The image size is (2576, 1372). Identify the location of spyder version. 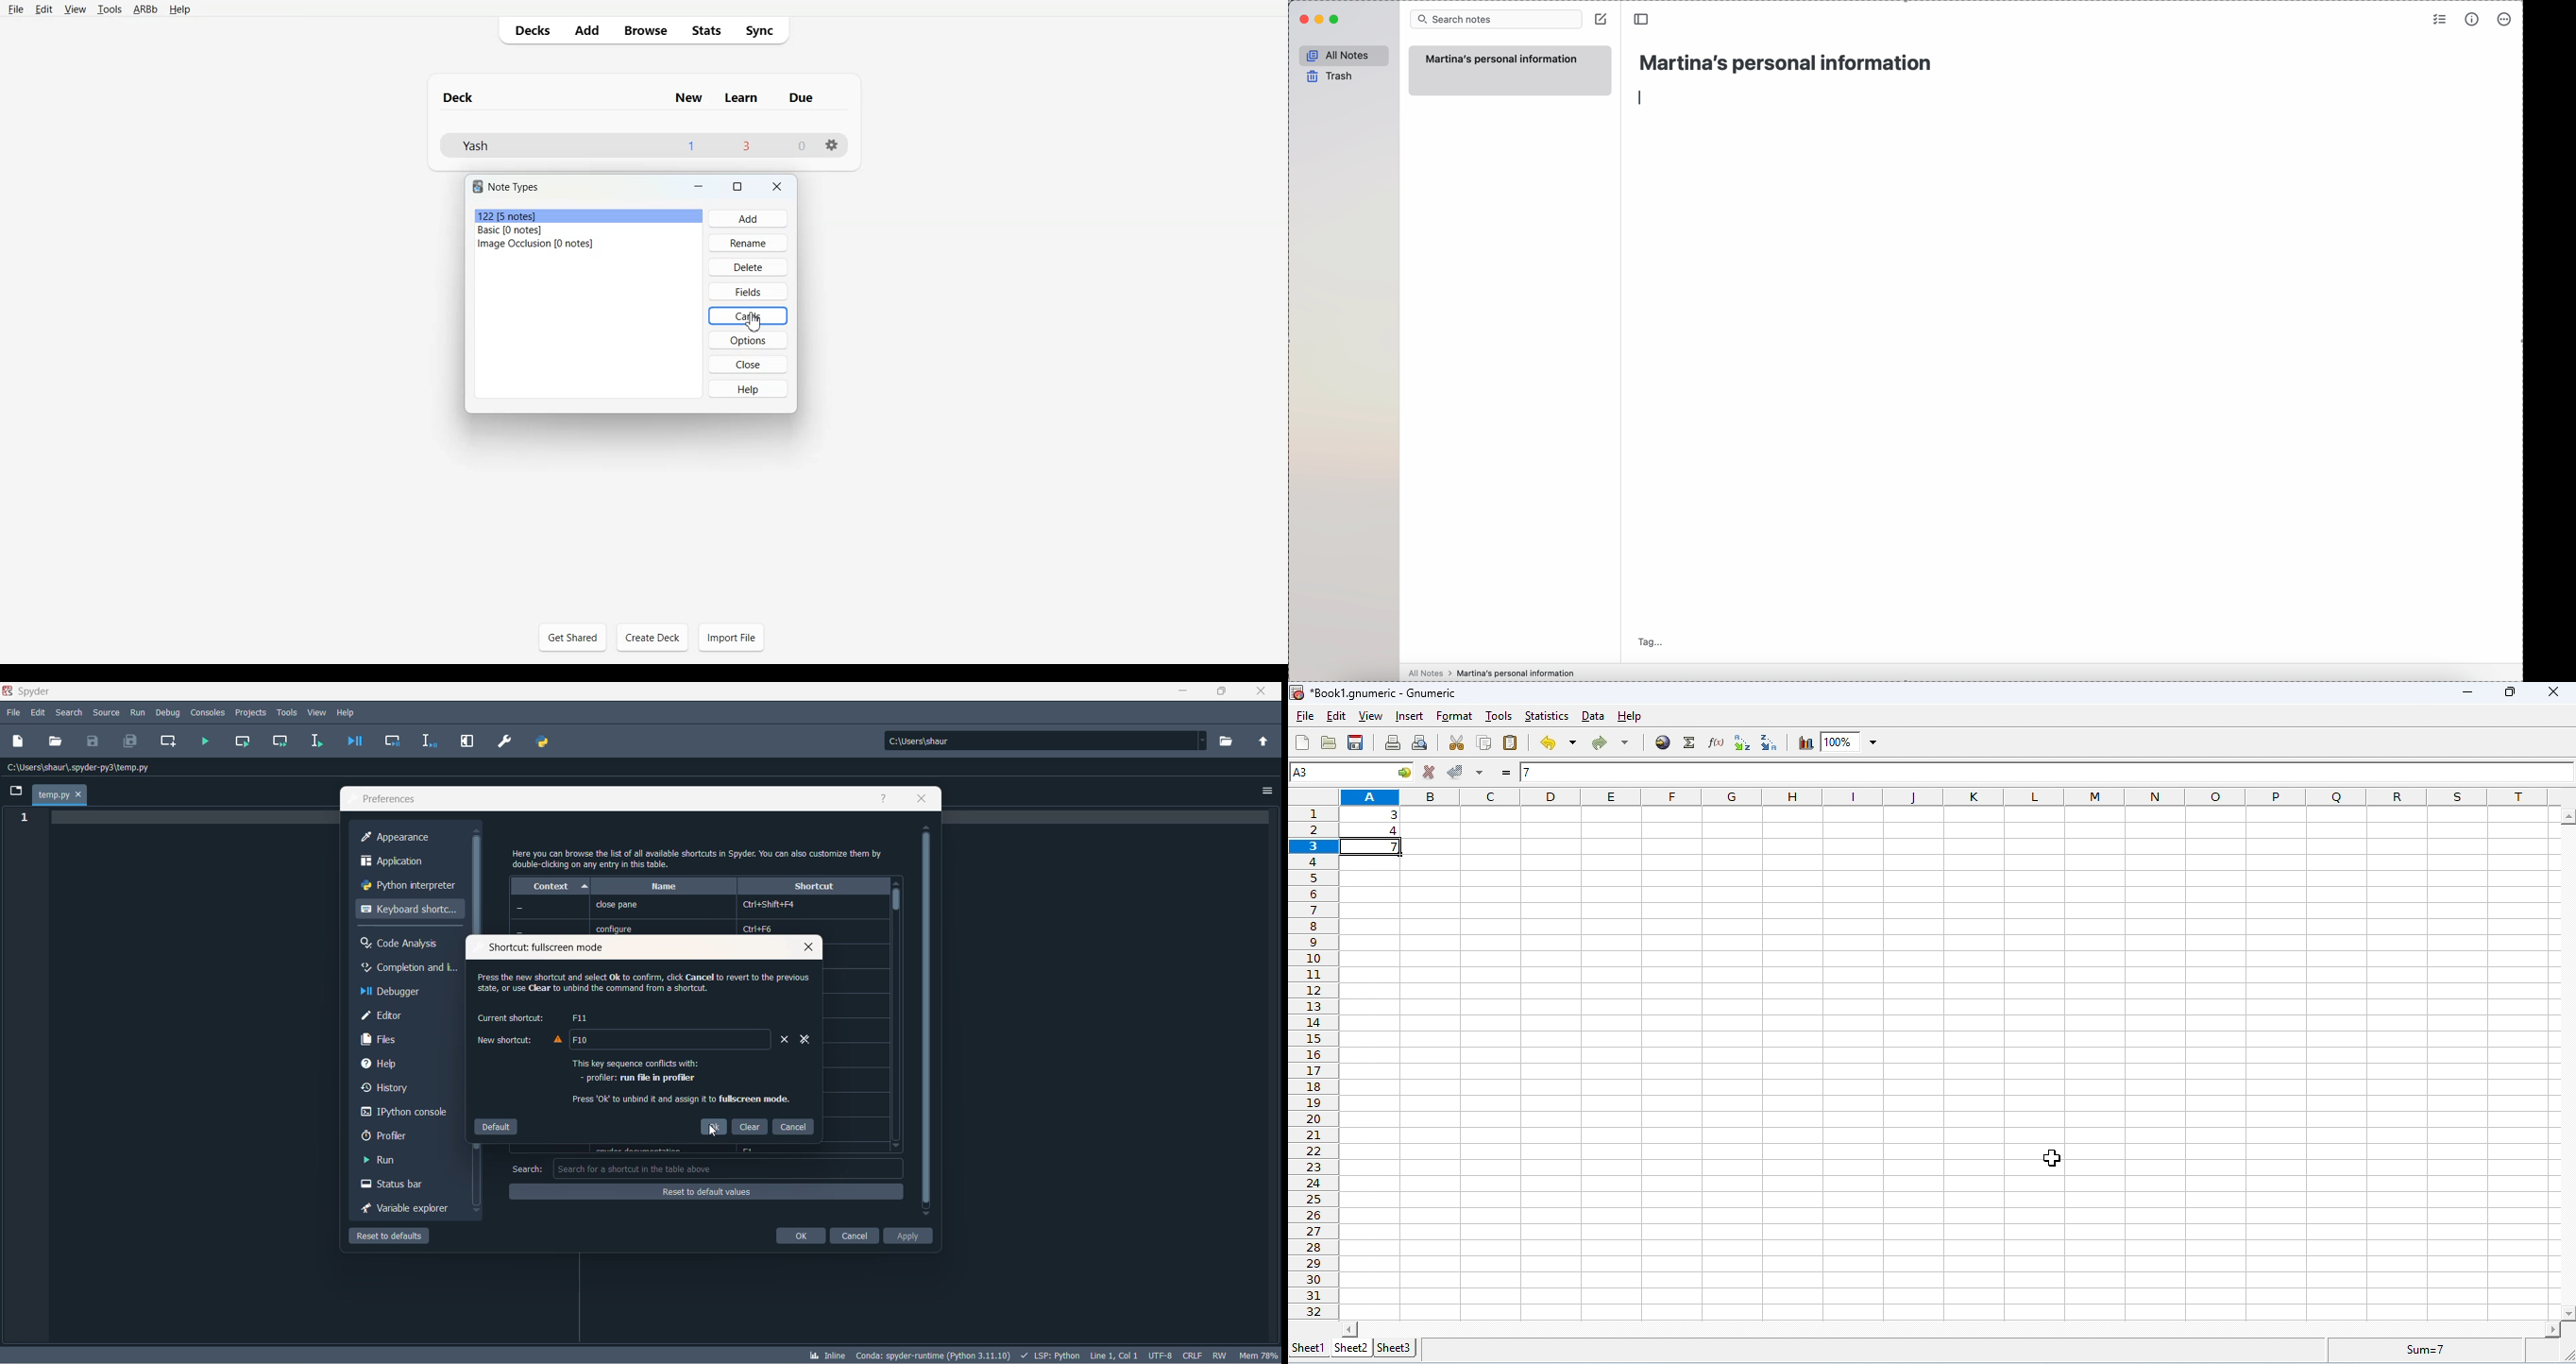
(936, 1353).